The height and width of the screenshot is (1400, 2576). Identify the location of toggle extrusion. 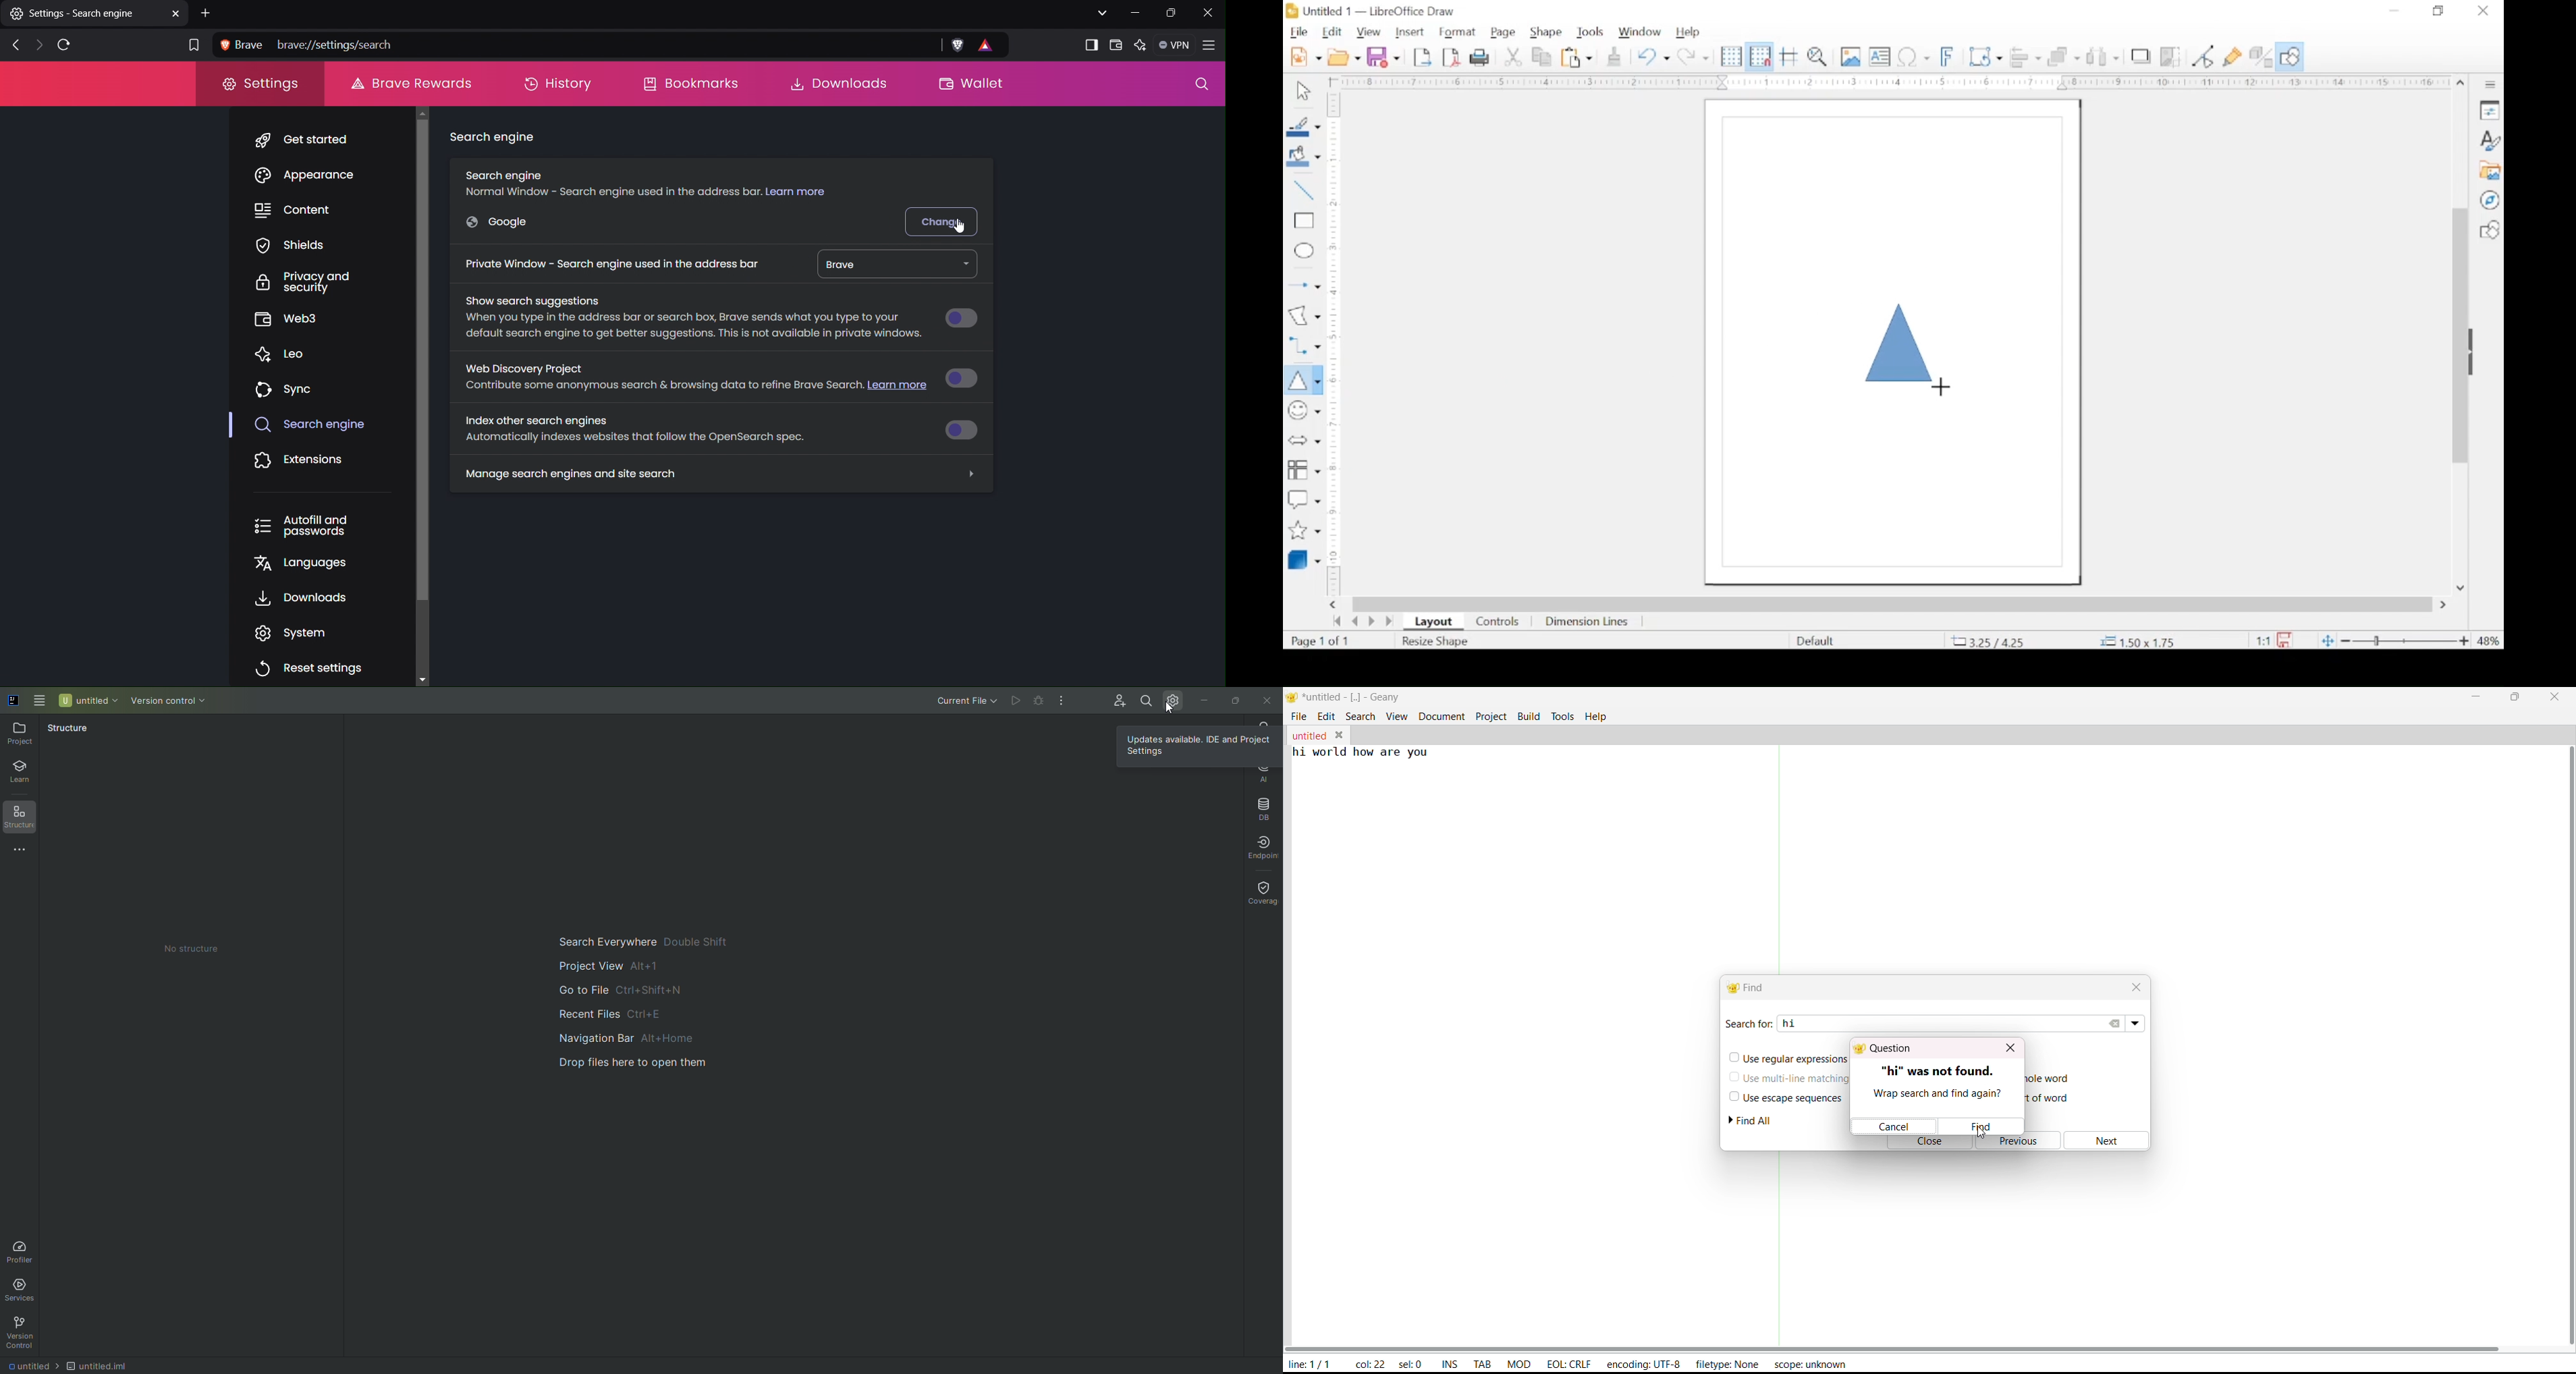
(2262, 56).